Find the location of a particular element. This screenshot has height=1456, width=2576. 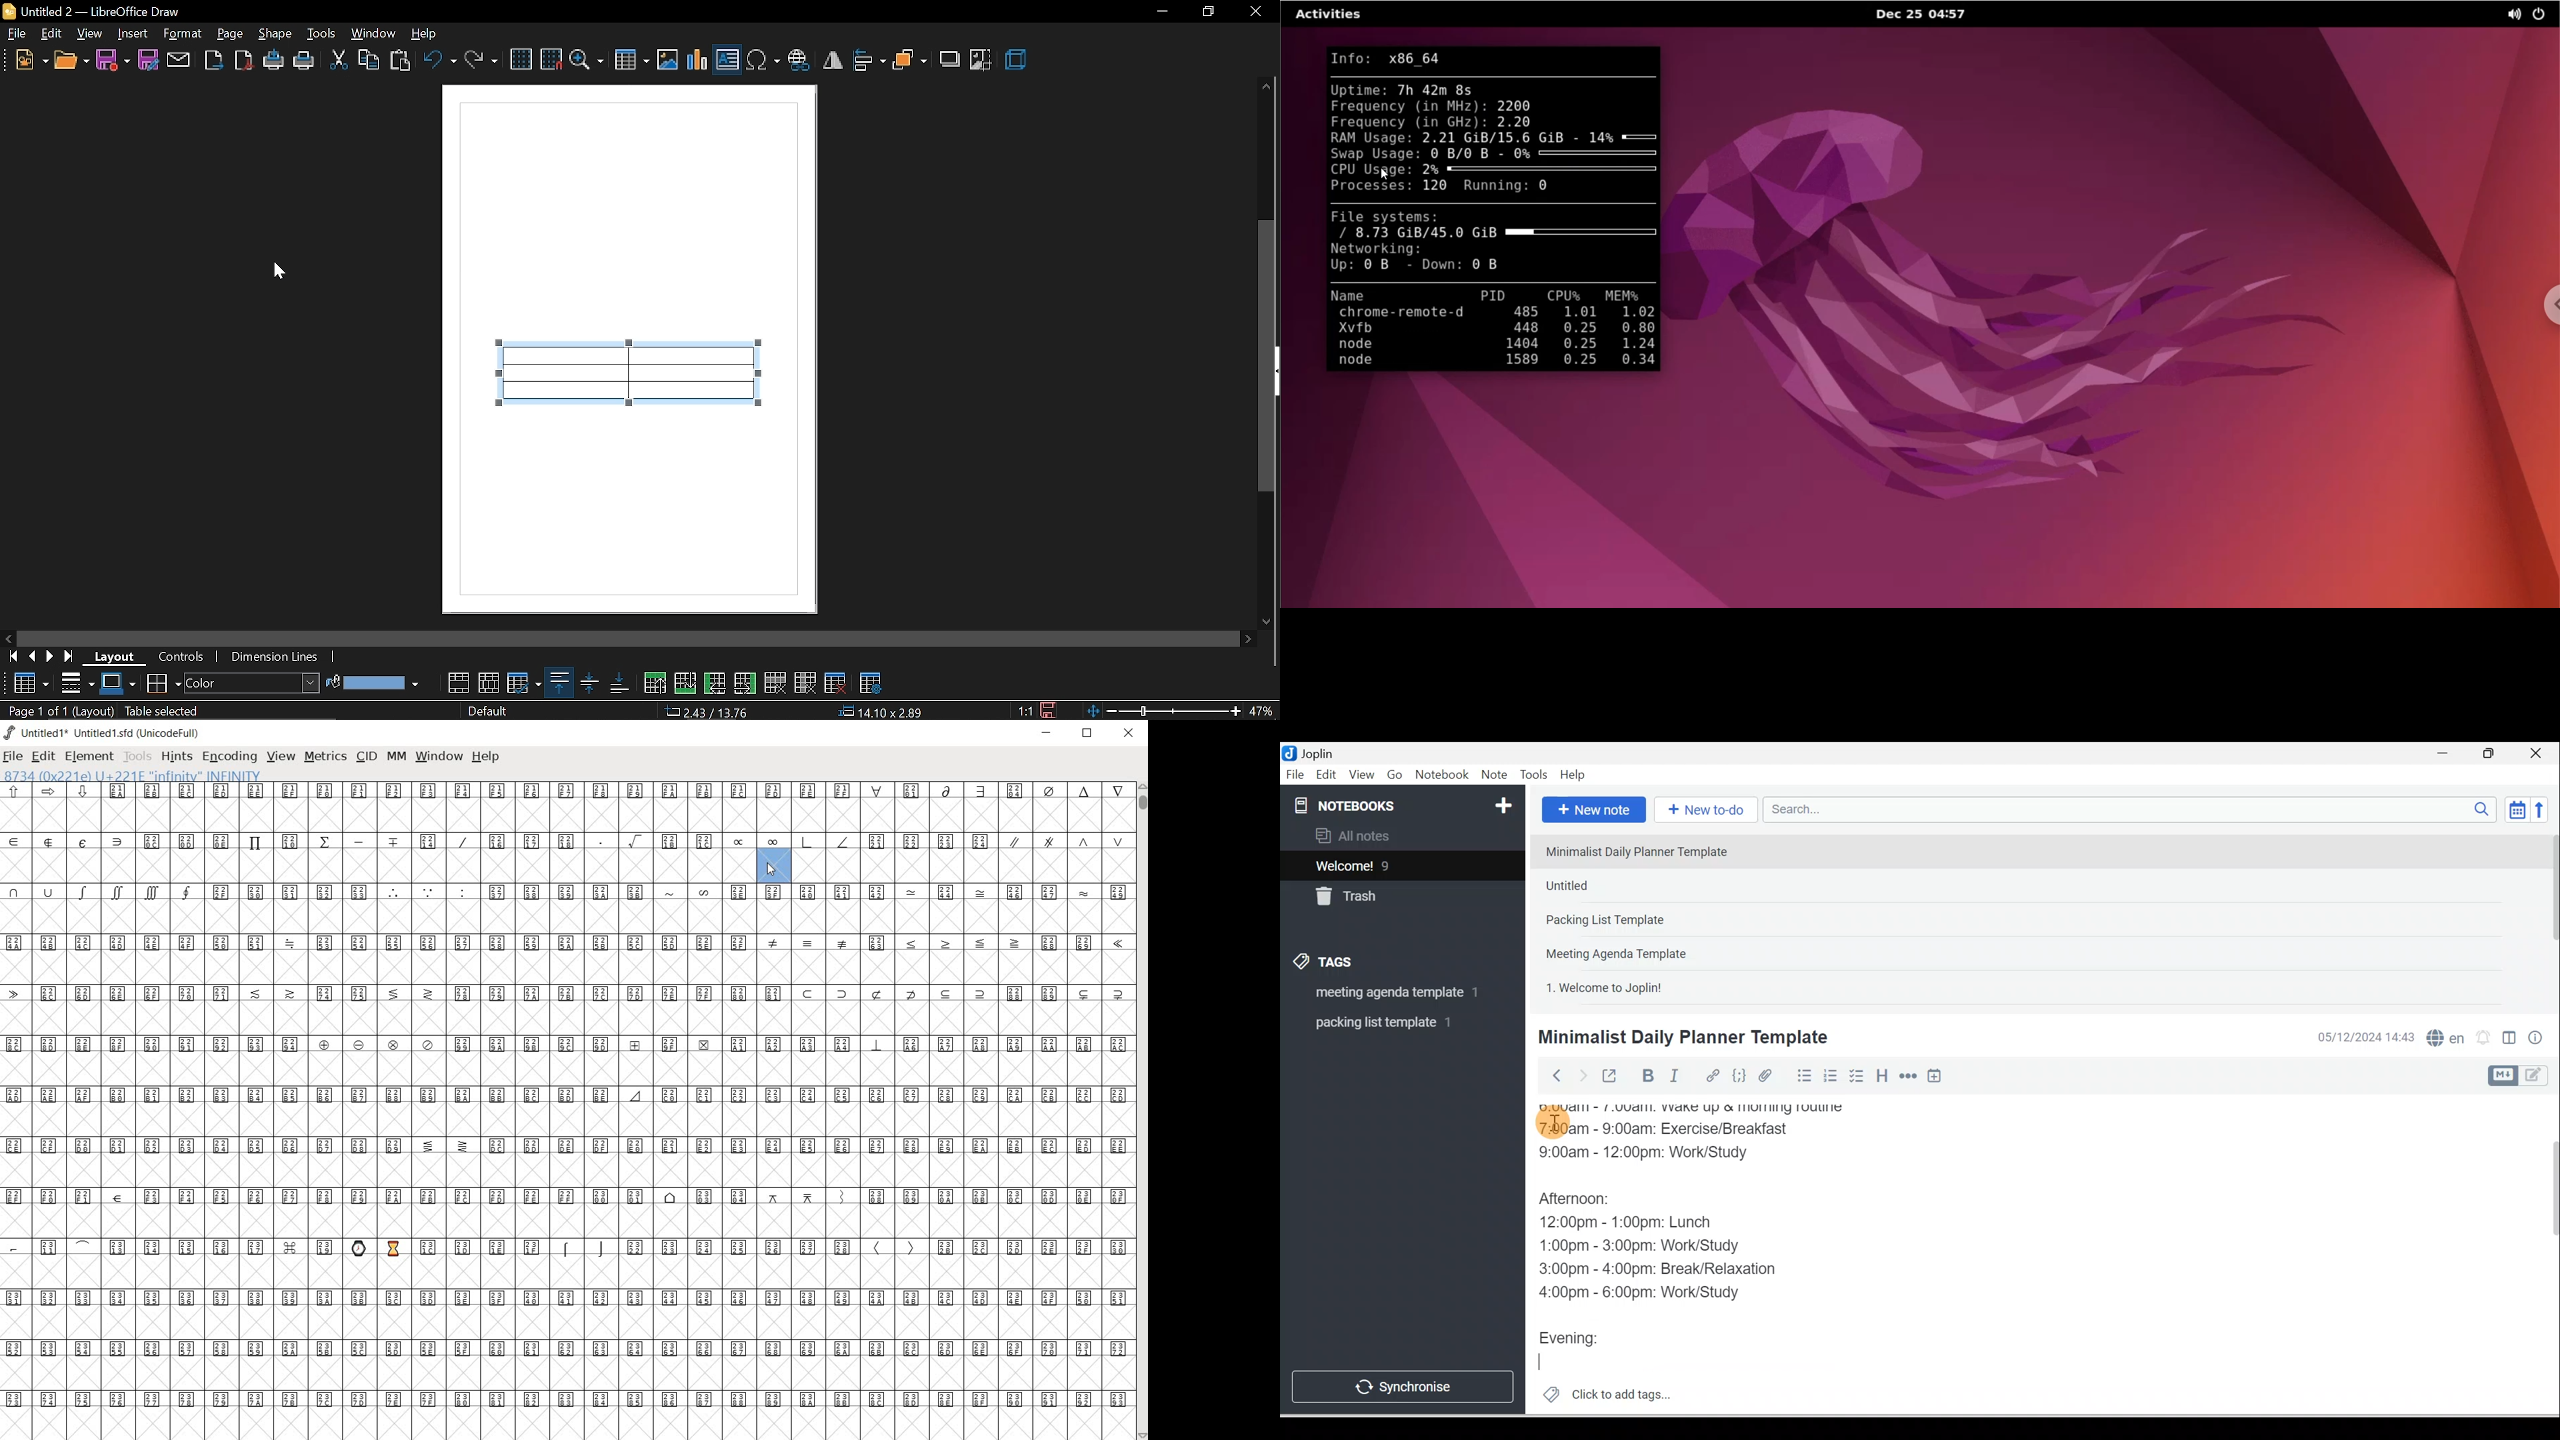

delete column is located at coordinates (806, 686).